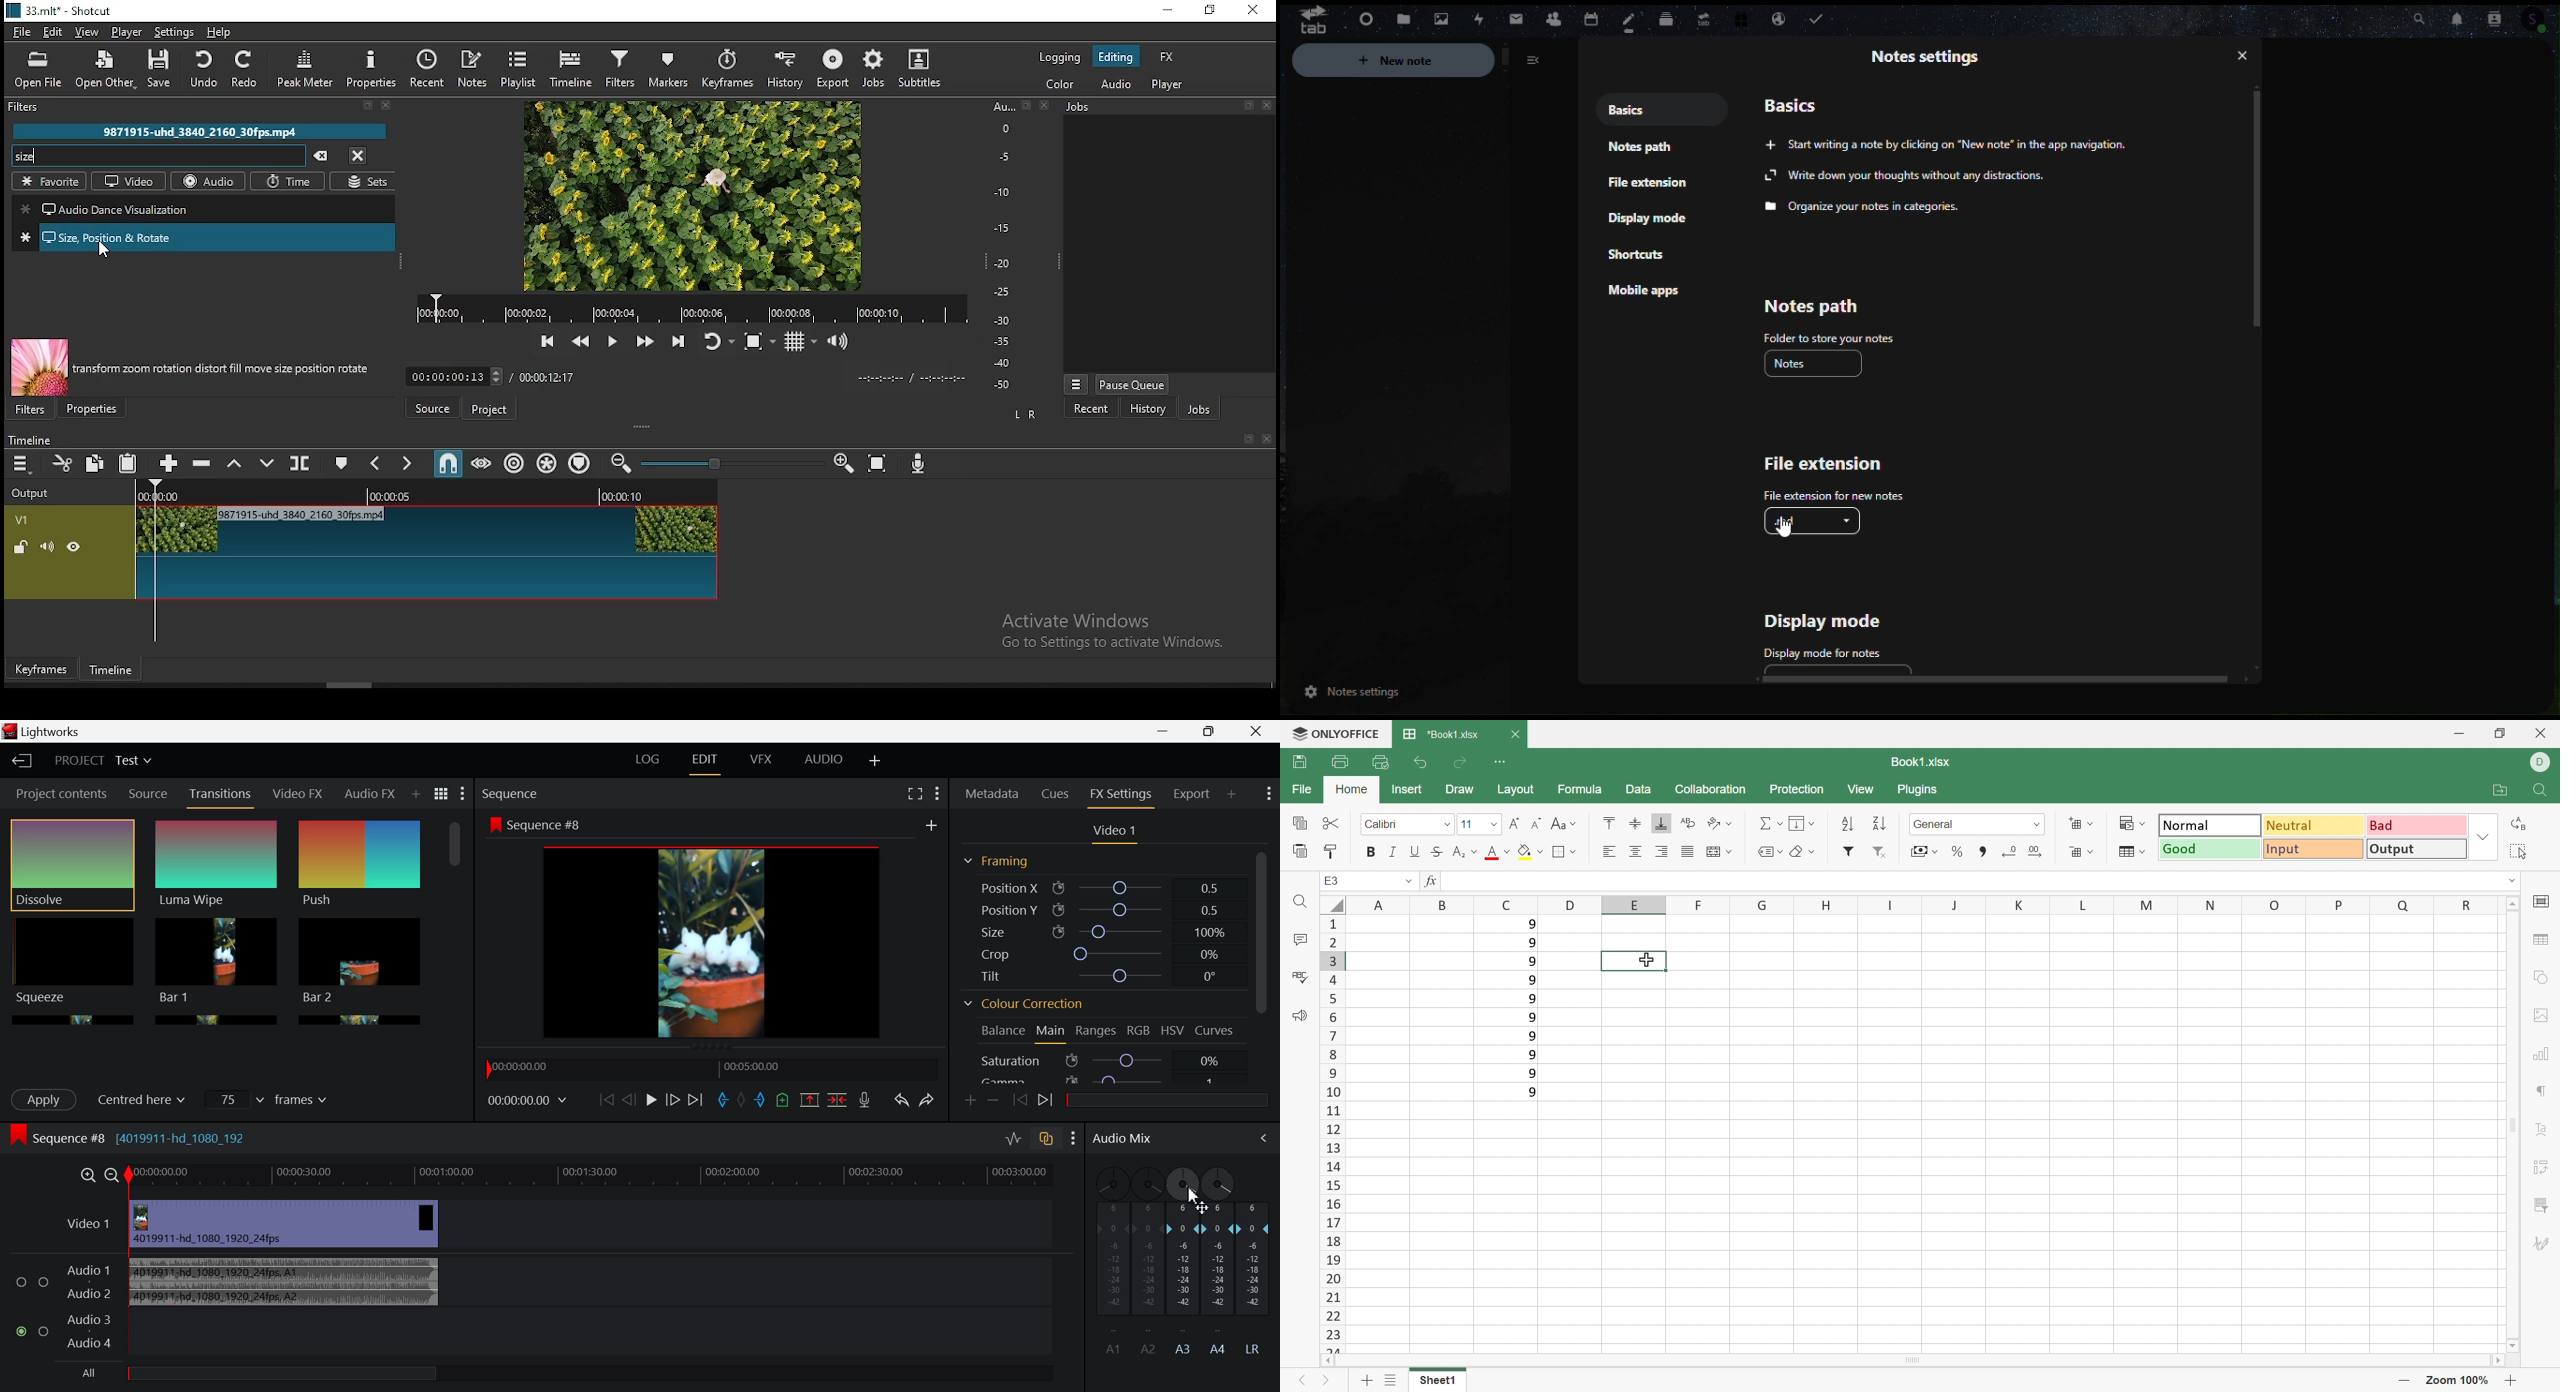  I want to click on -10, so click(1003, 190).